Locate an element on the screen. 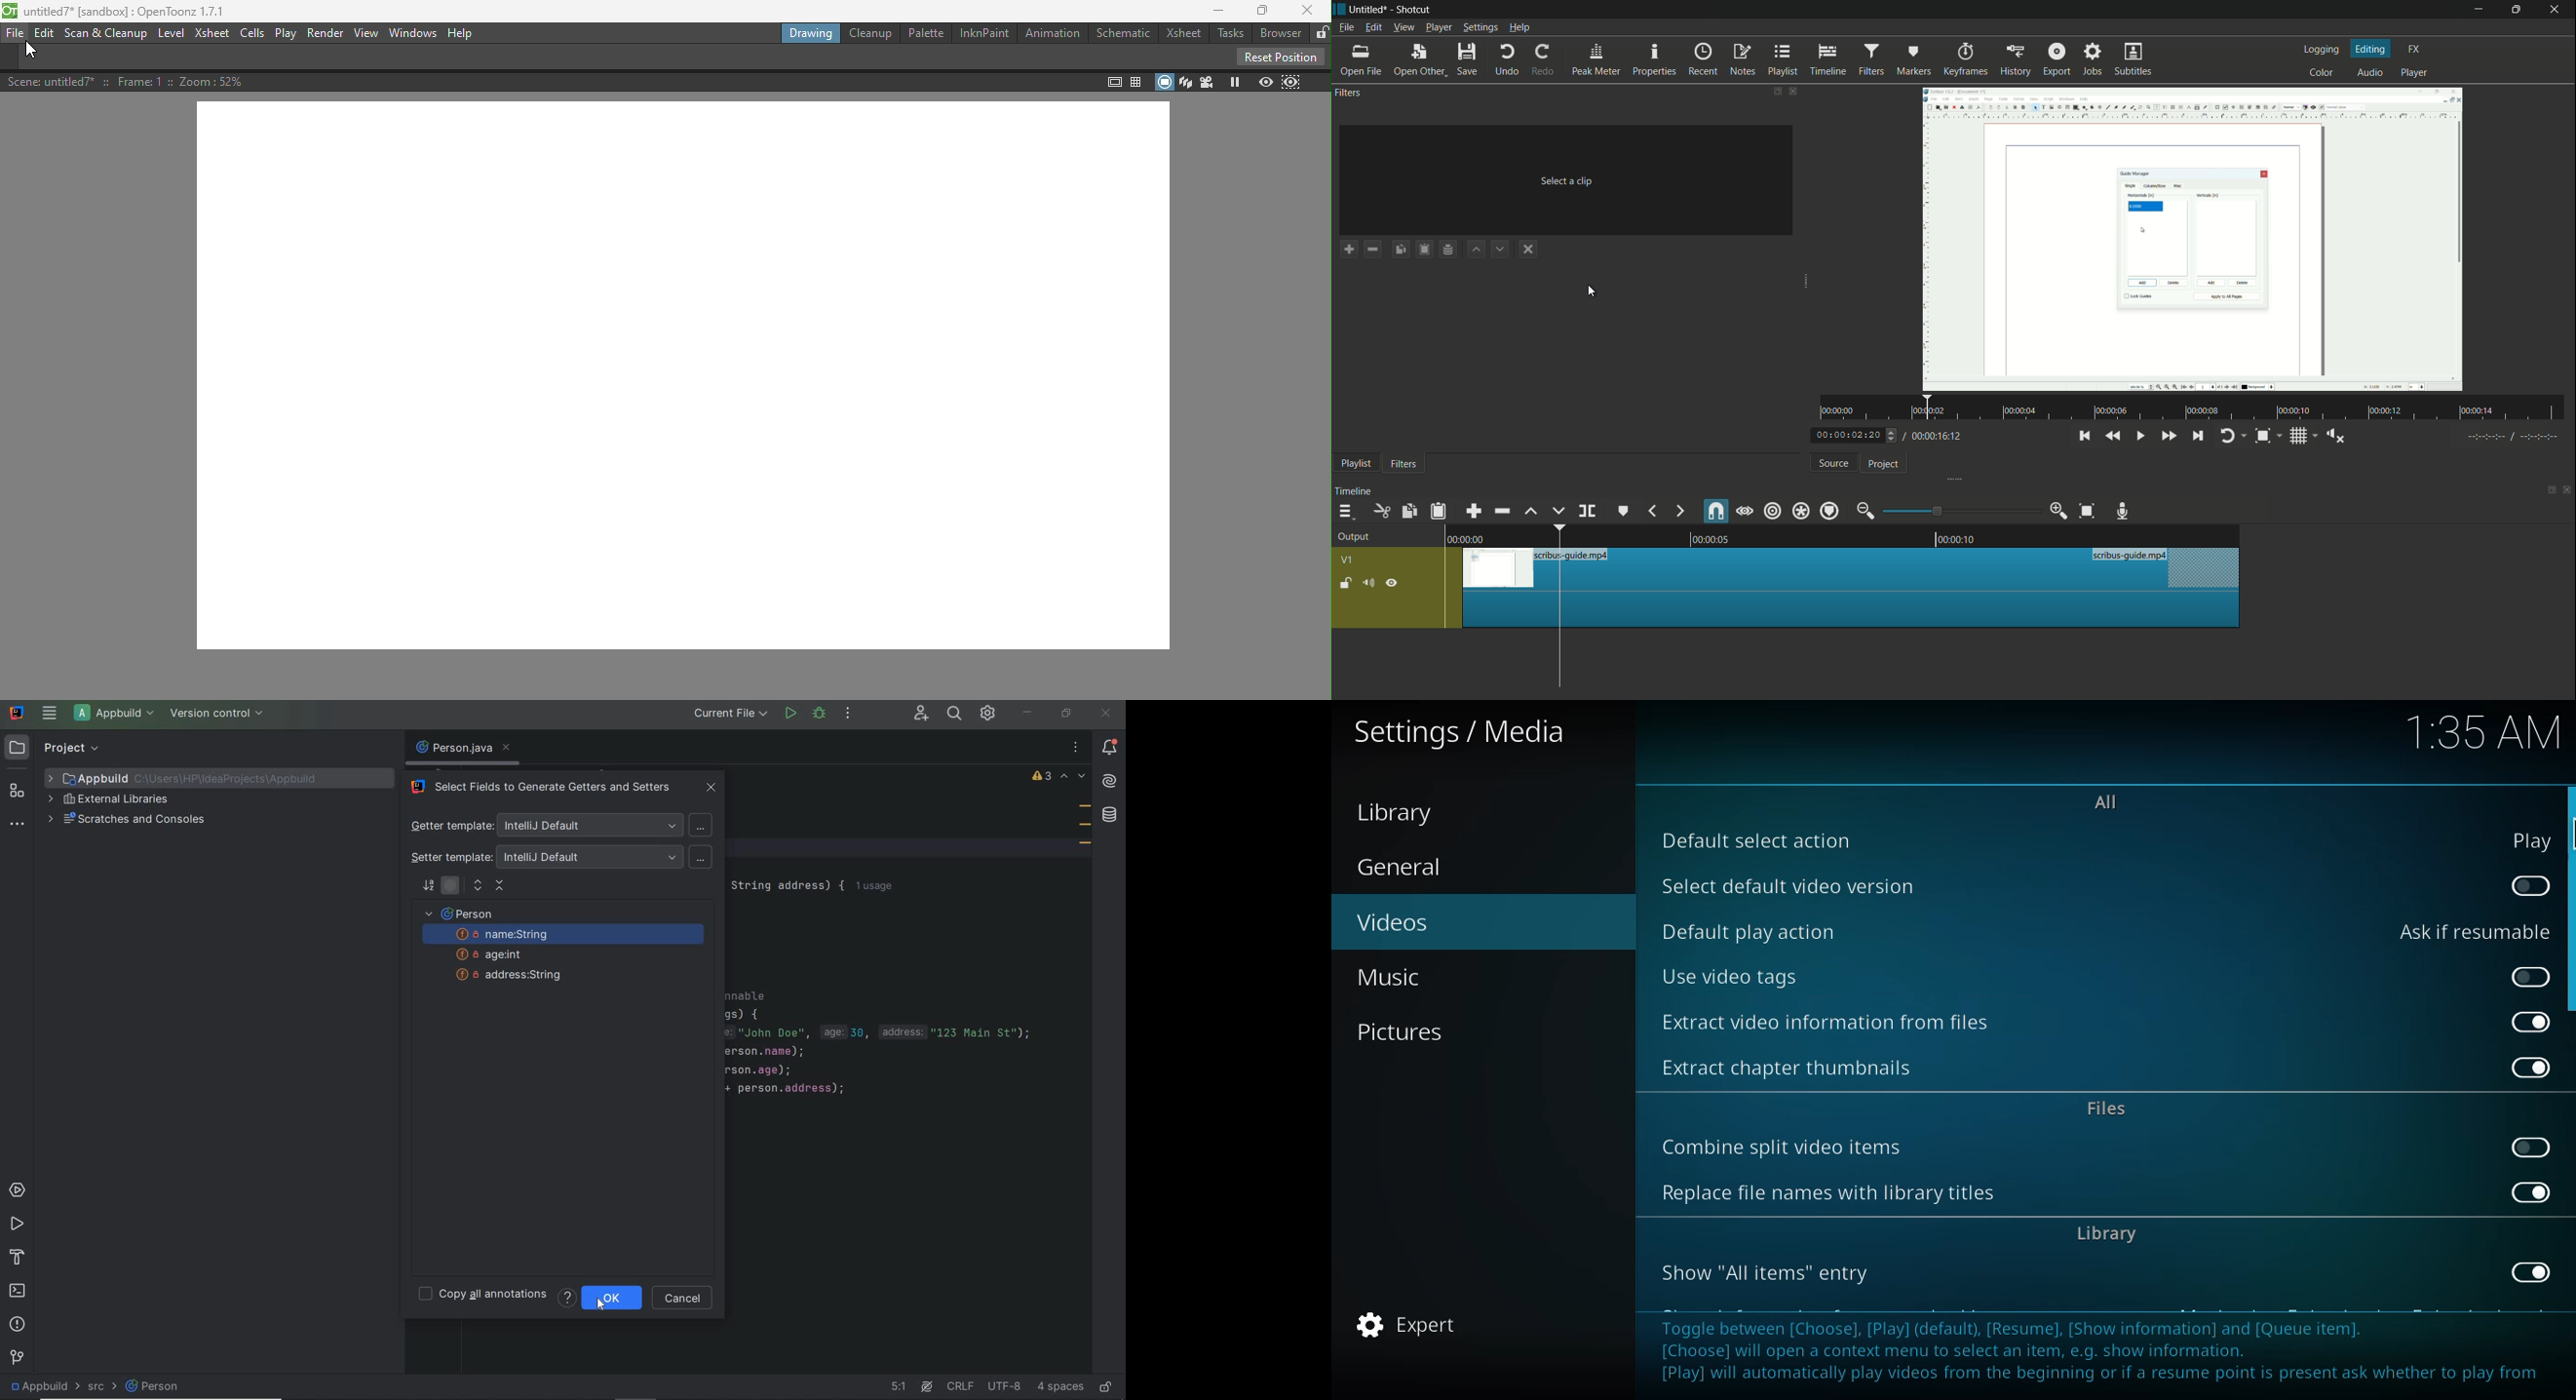  videos is located at coordinates (1394, 921).